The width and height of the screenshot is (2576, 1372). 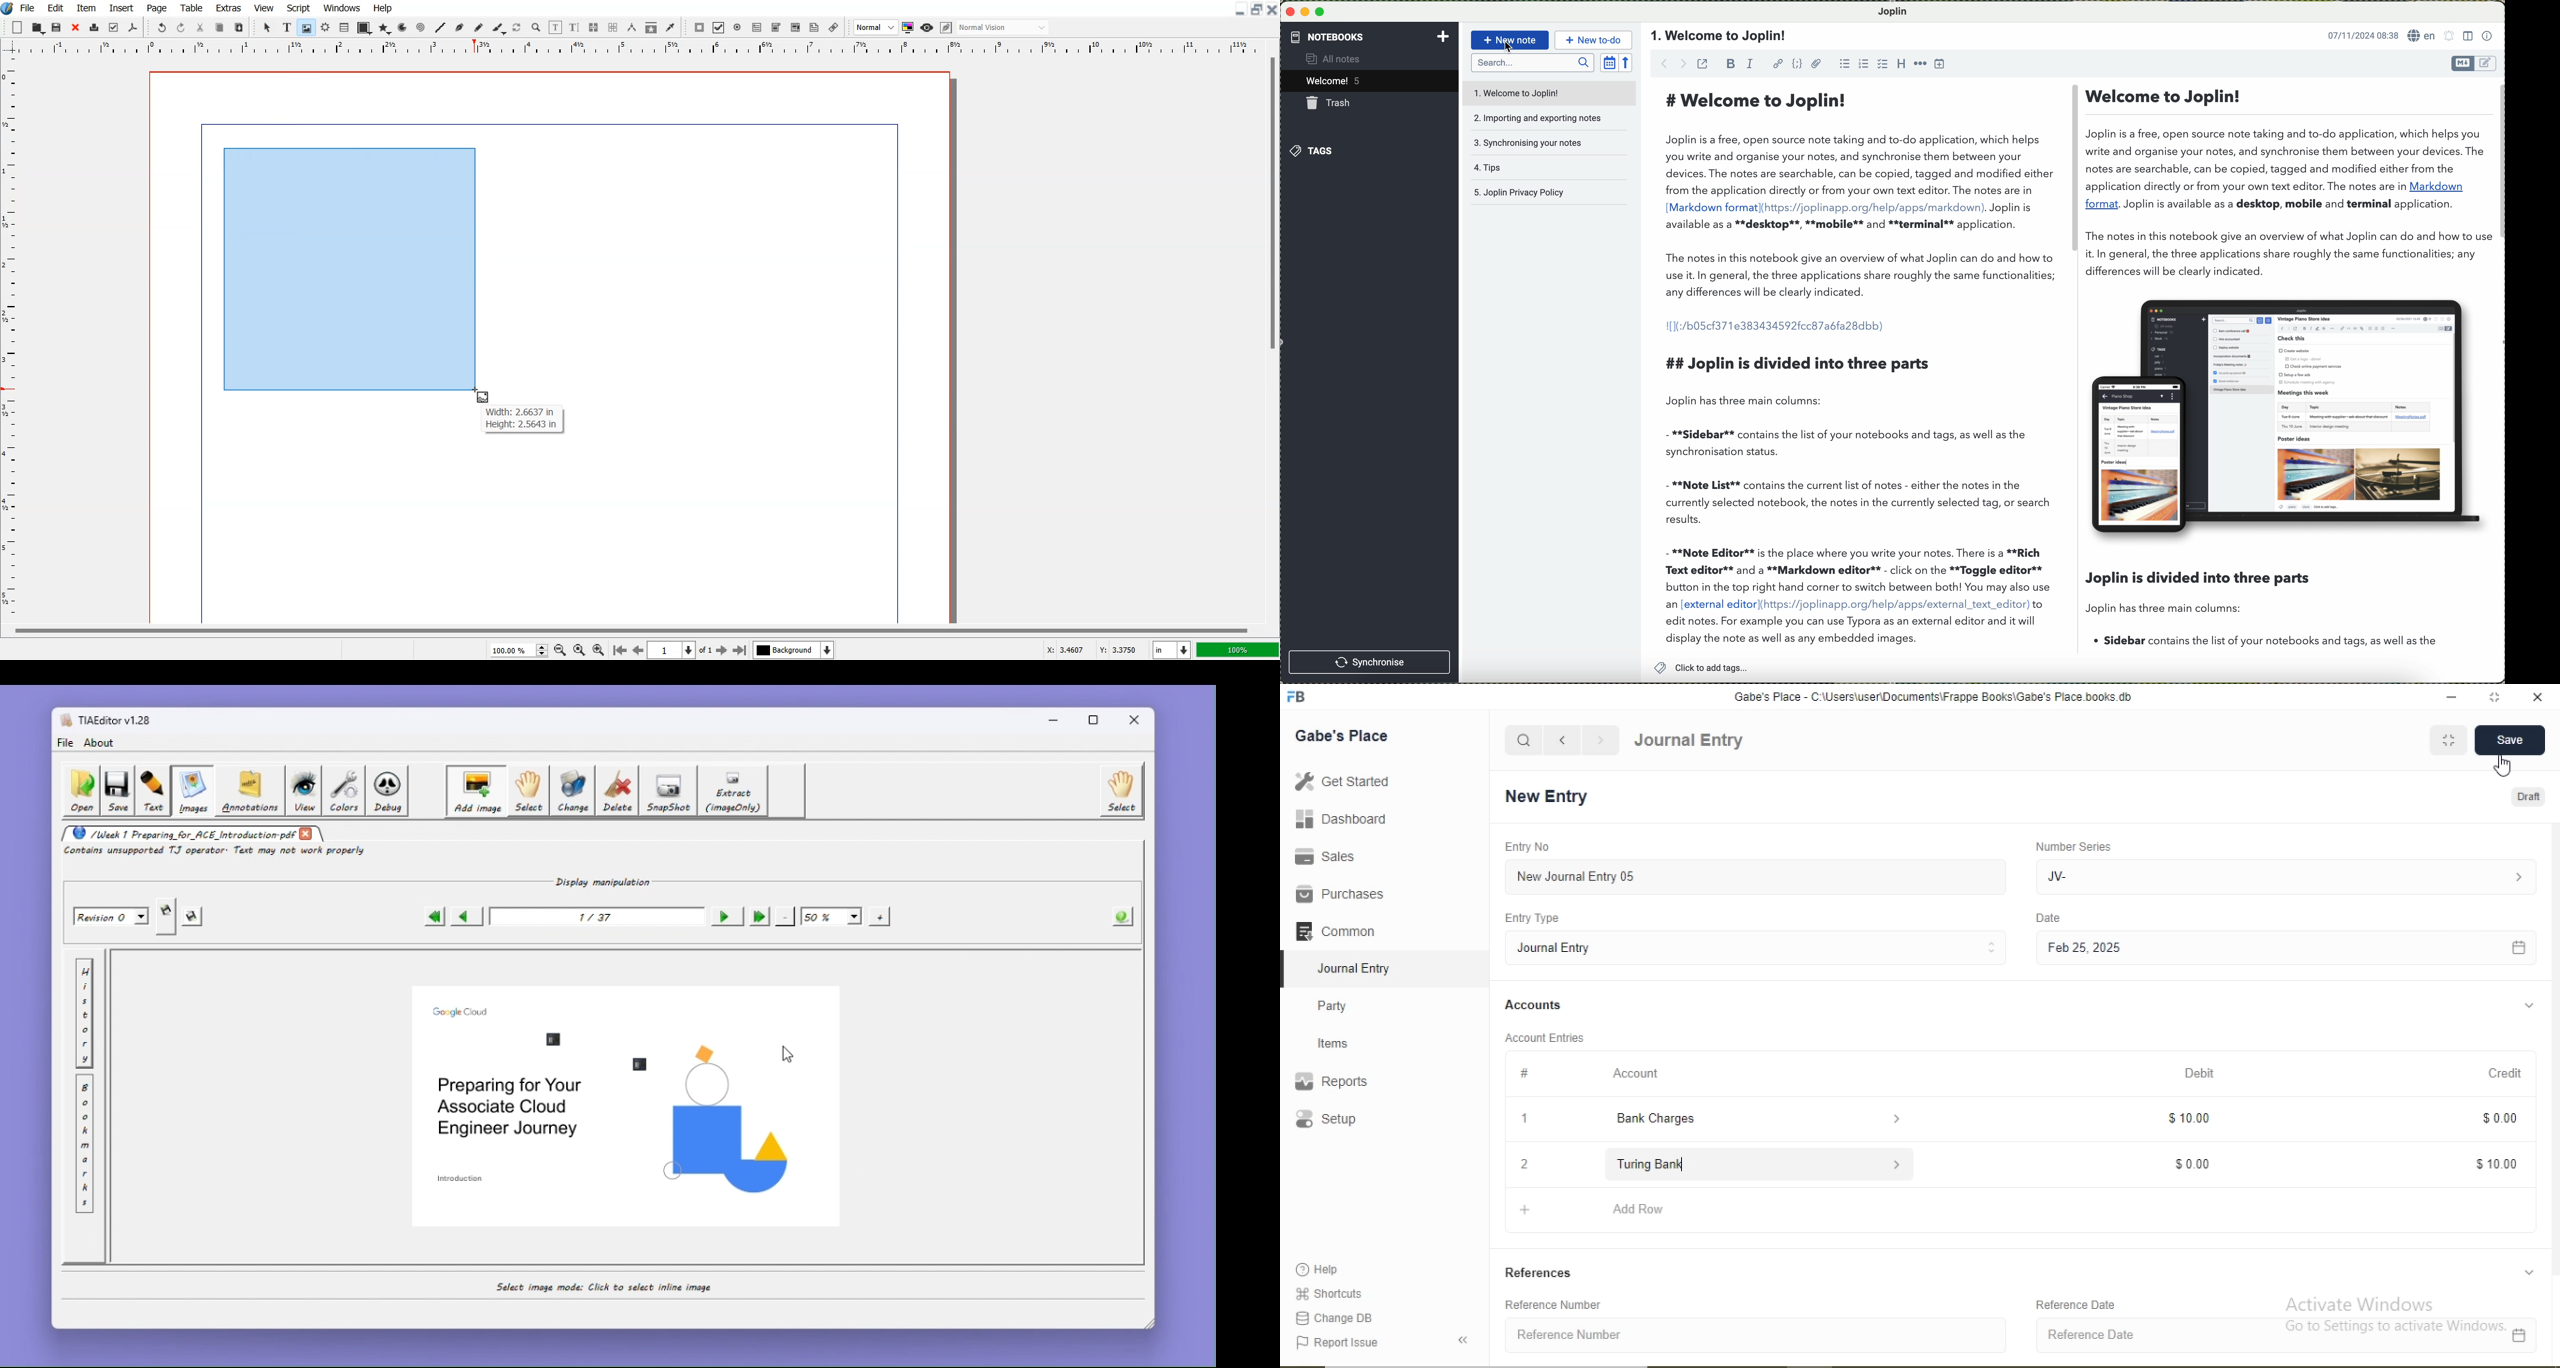 I want to click on Text, so click(x=153, y=791).